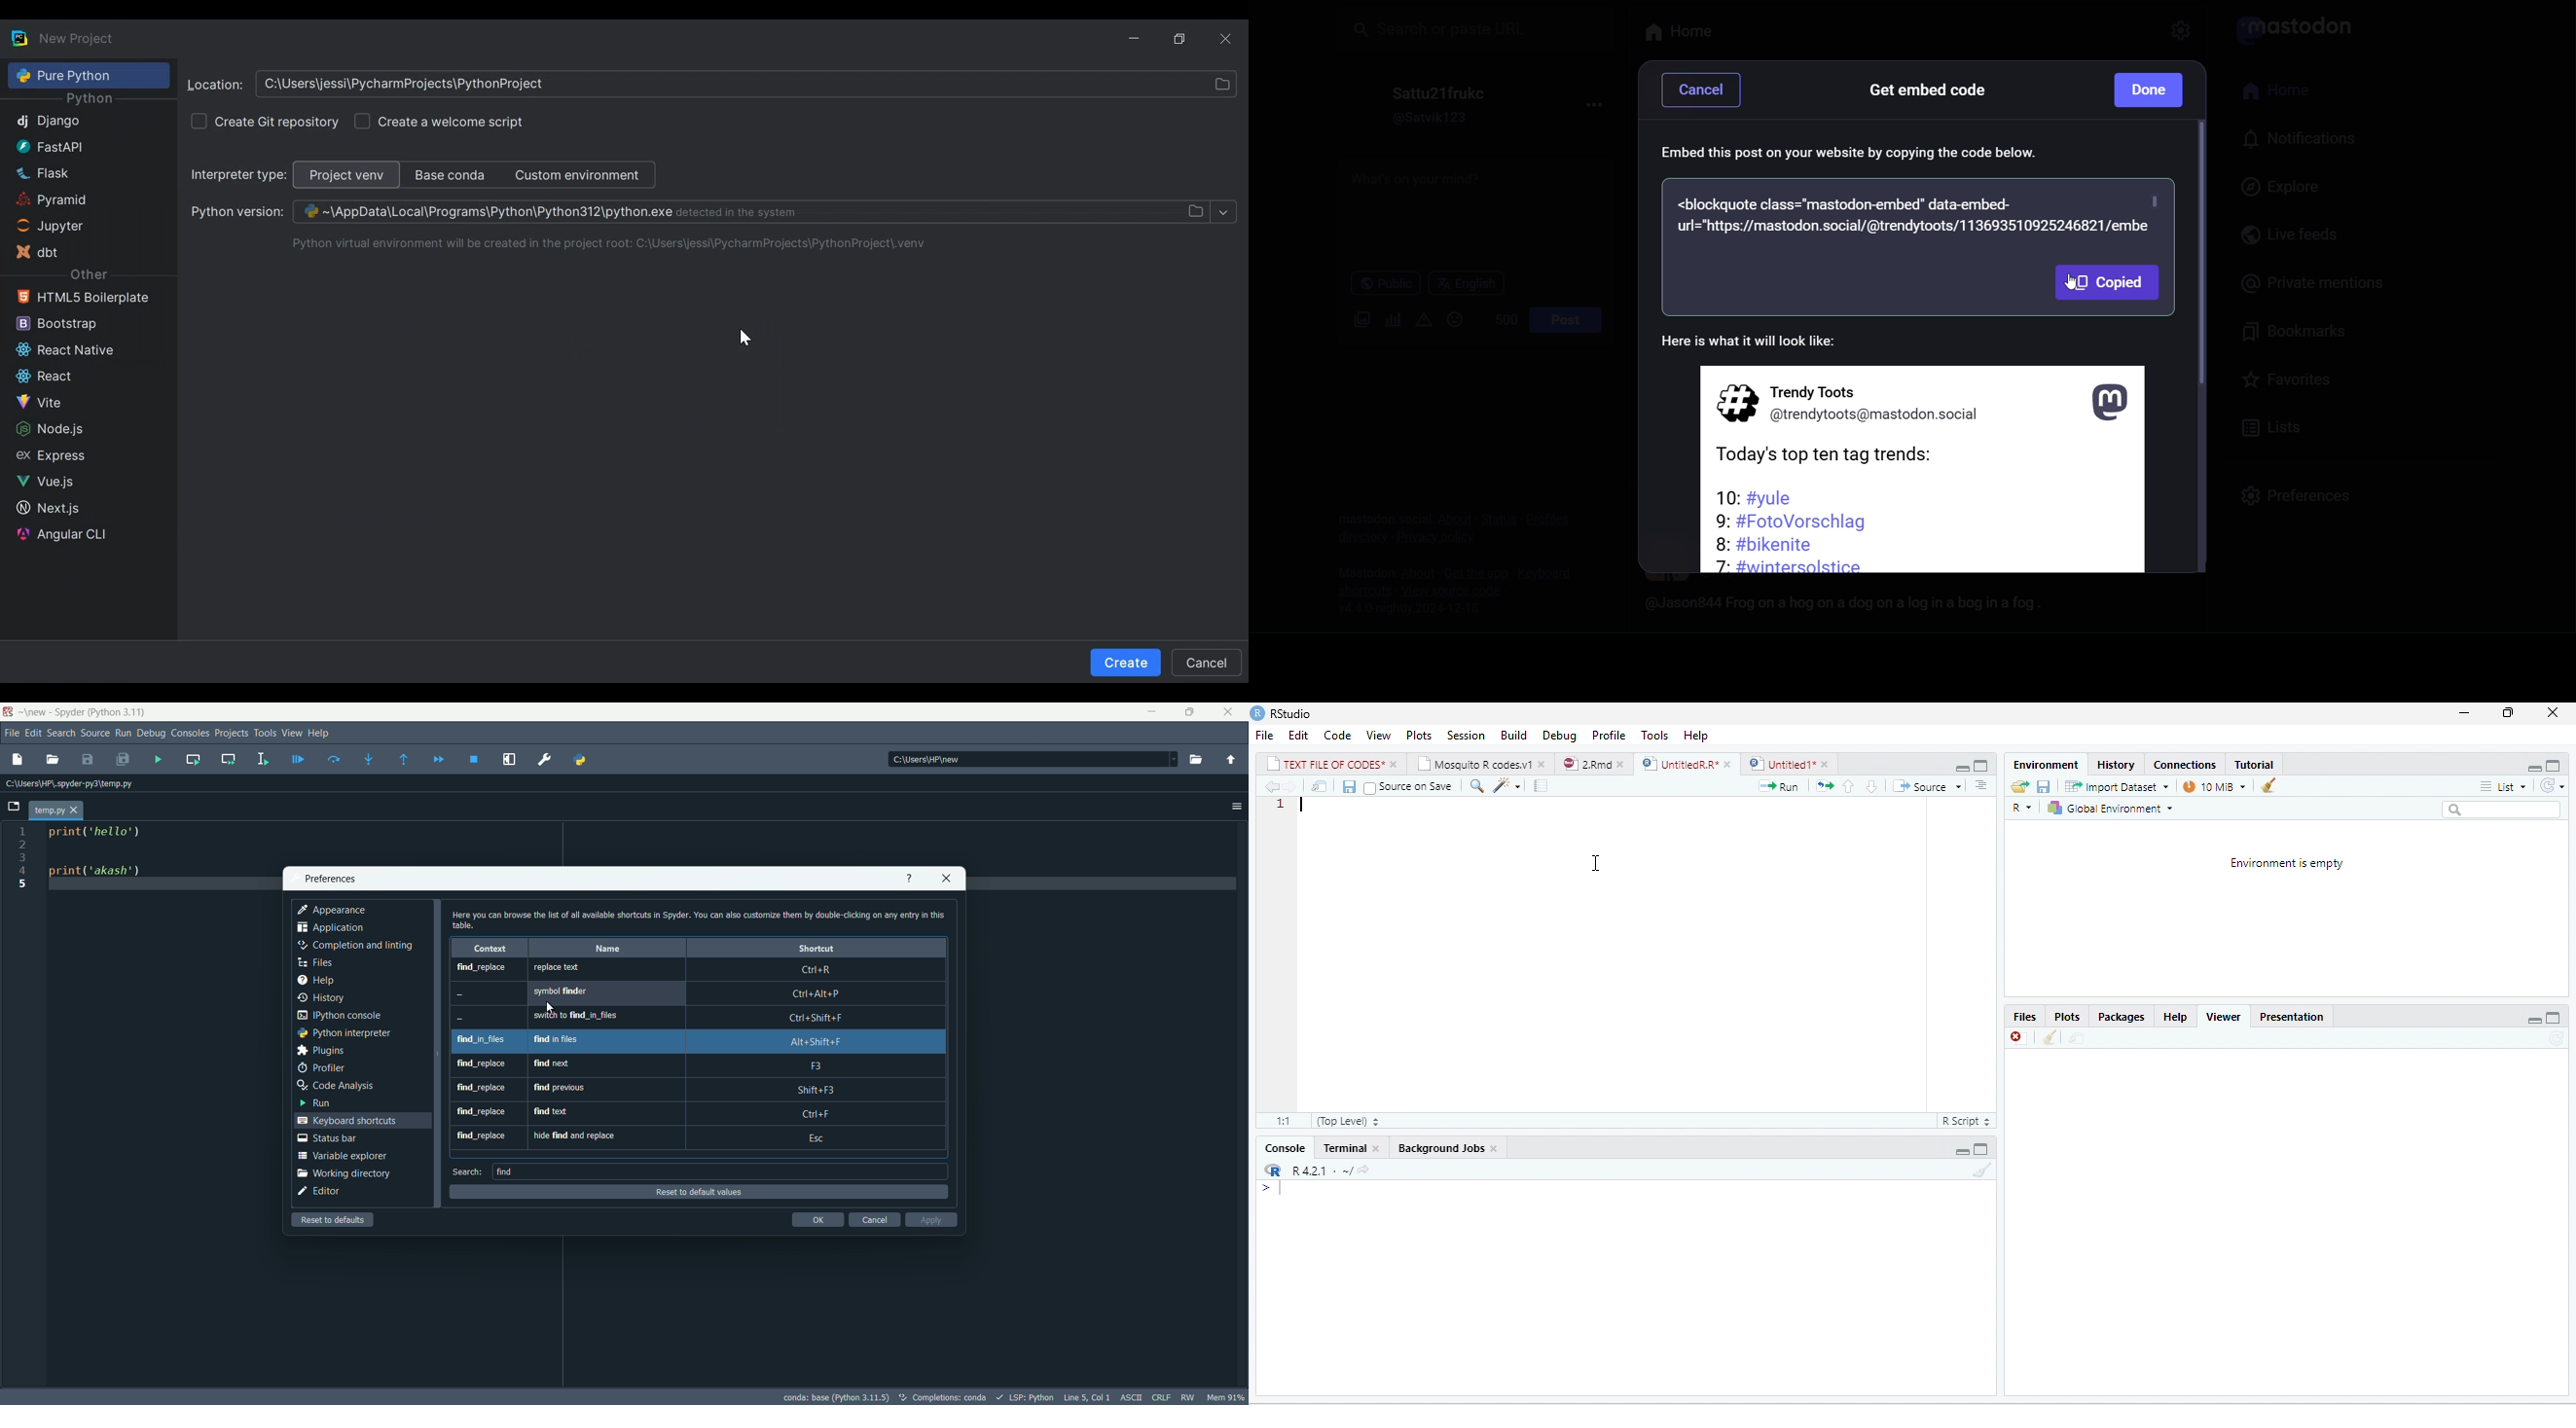  Describe the element at coordinates (2533, 1018) in the screenshot. I see `minimize` at that location.